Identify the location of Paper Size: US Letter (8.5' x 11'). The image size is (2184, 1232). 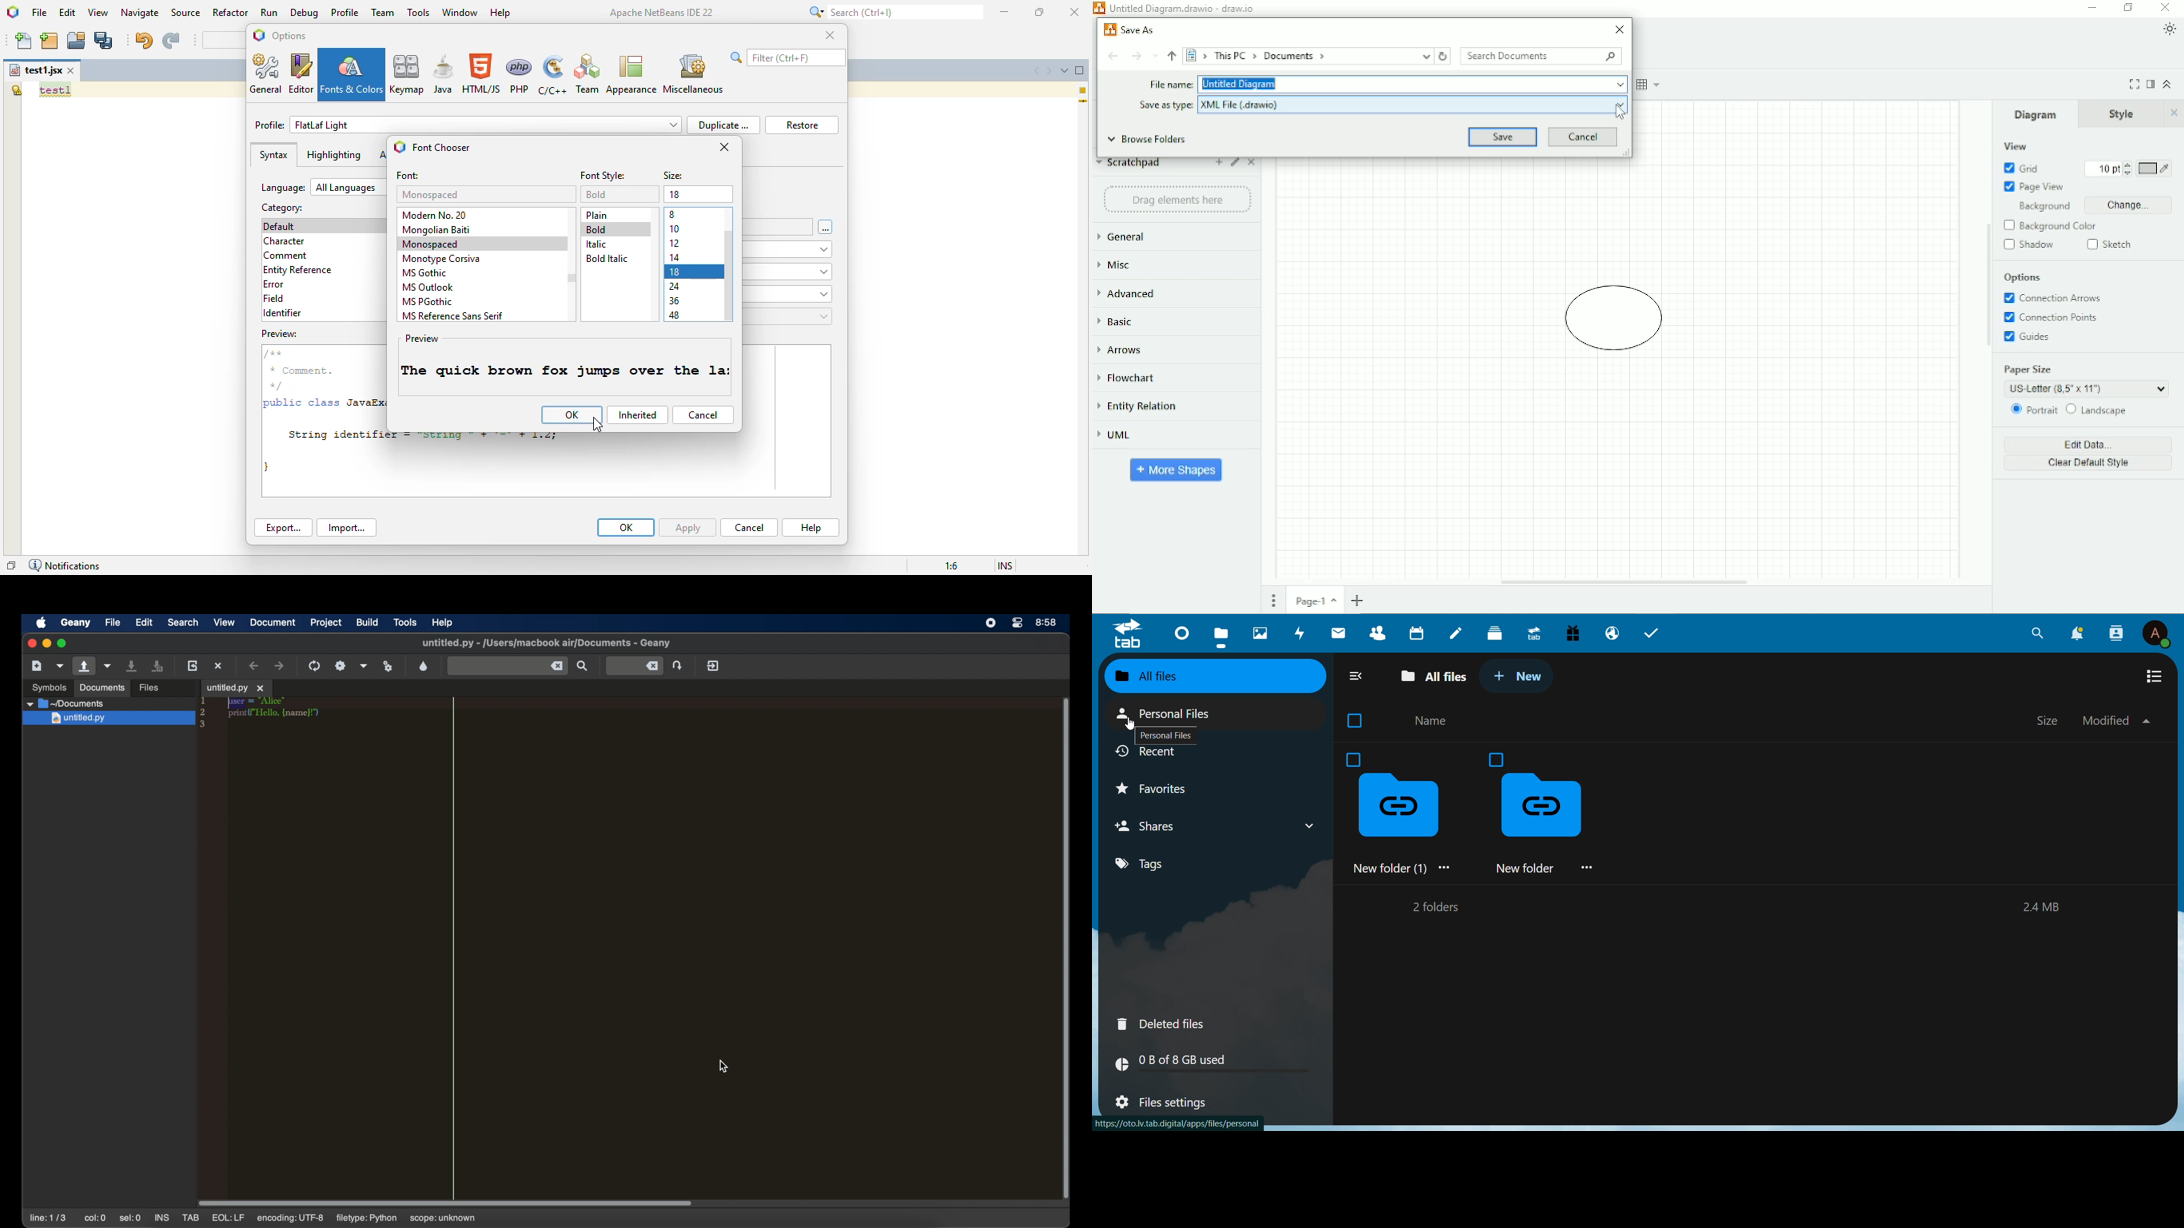
(2090, 380).